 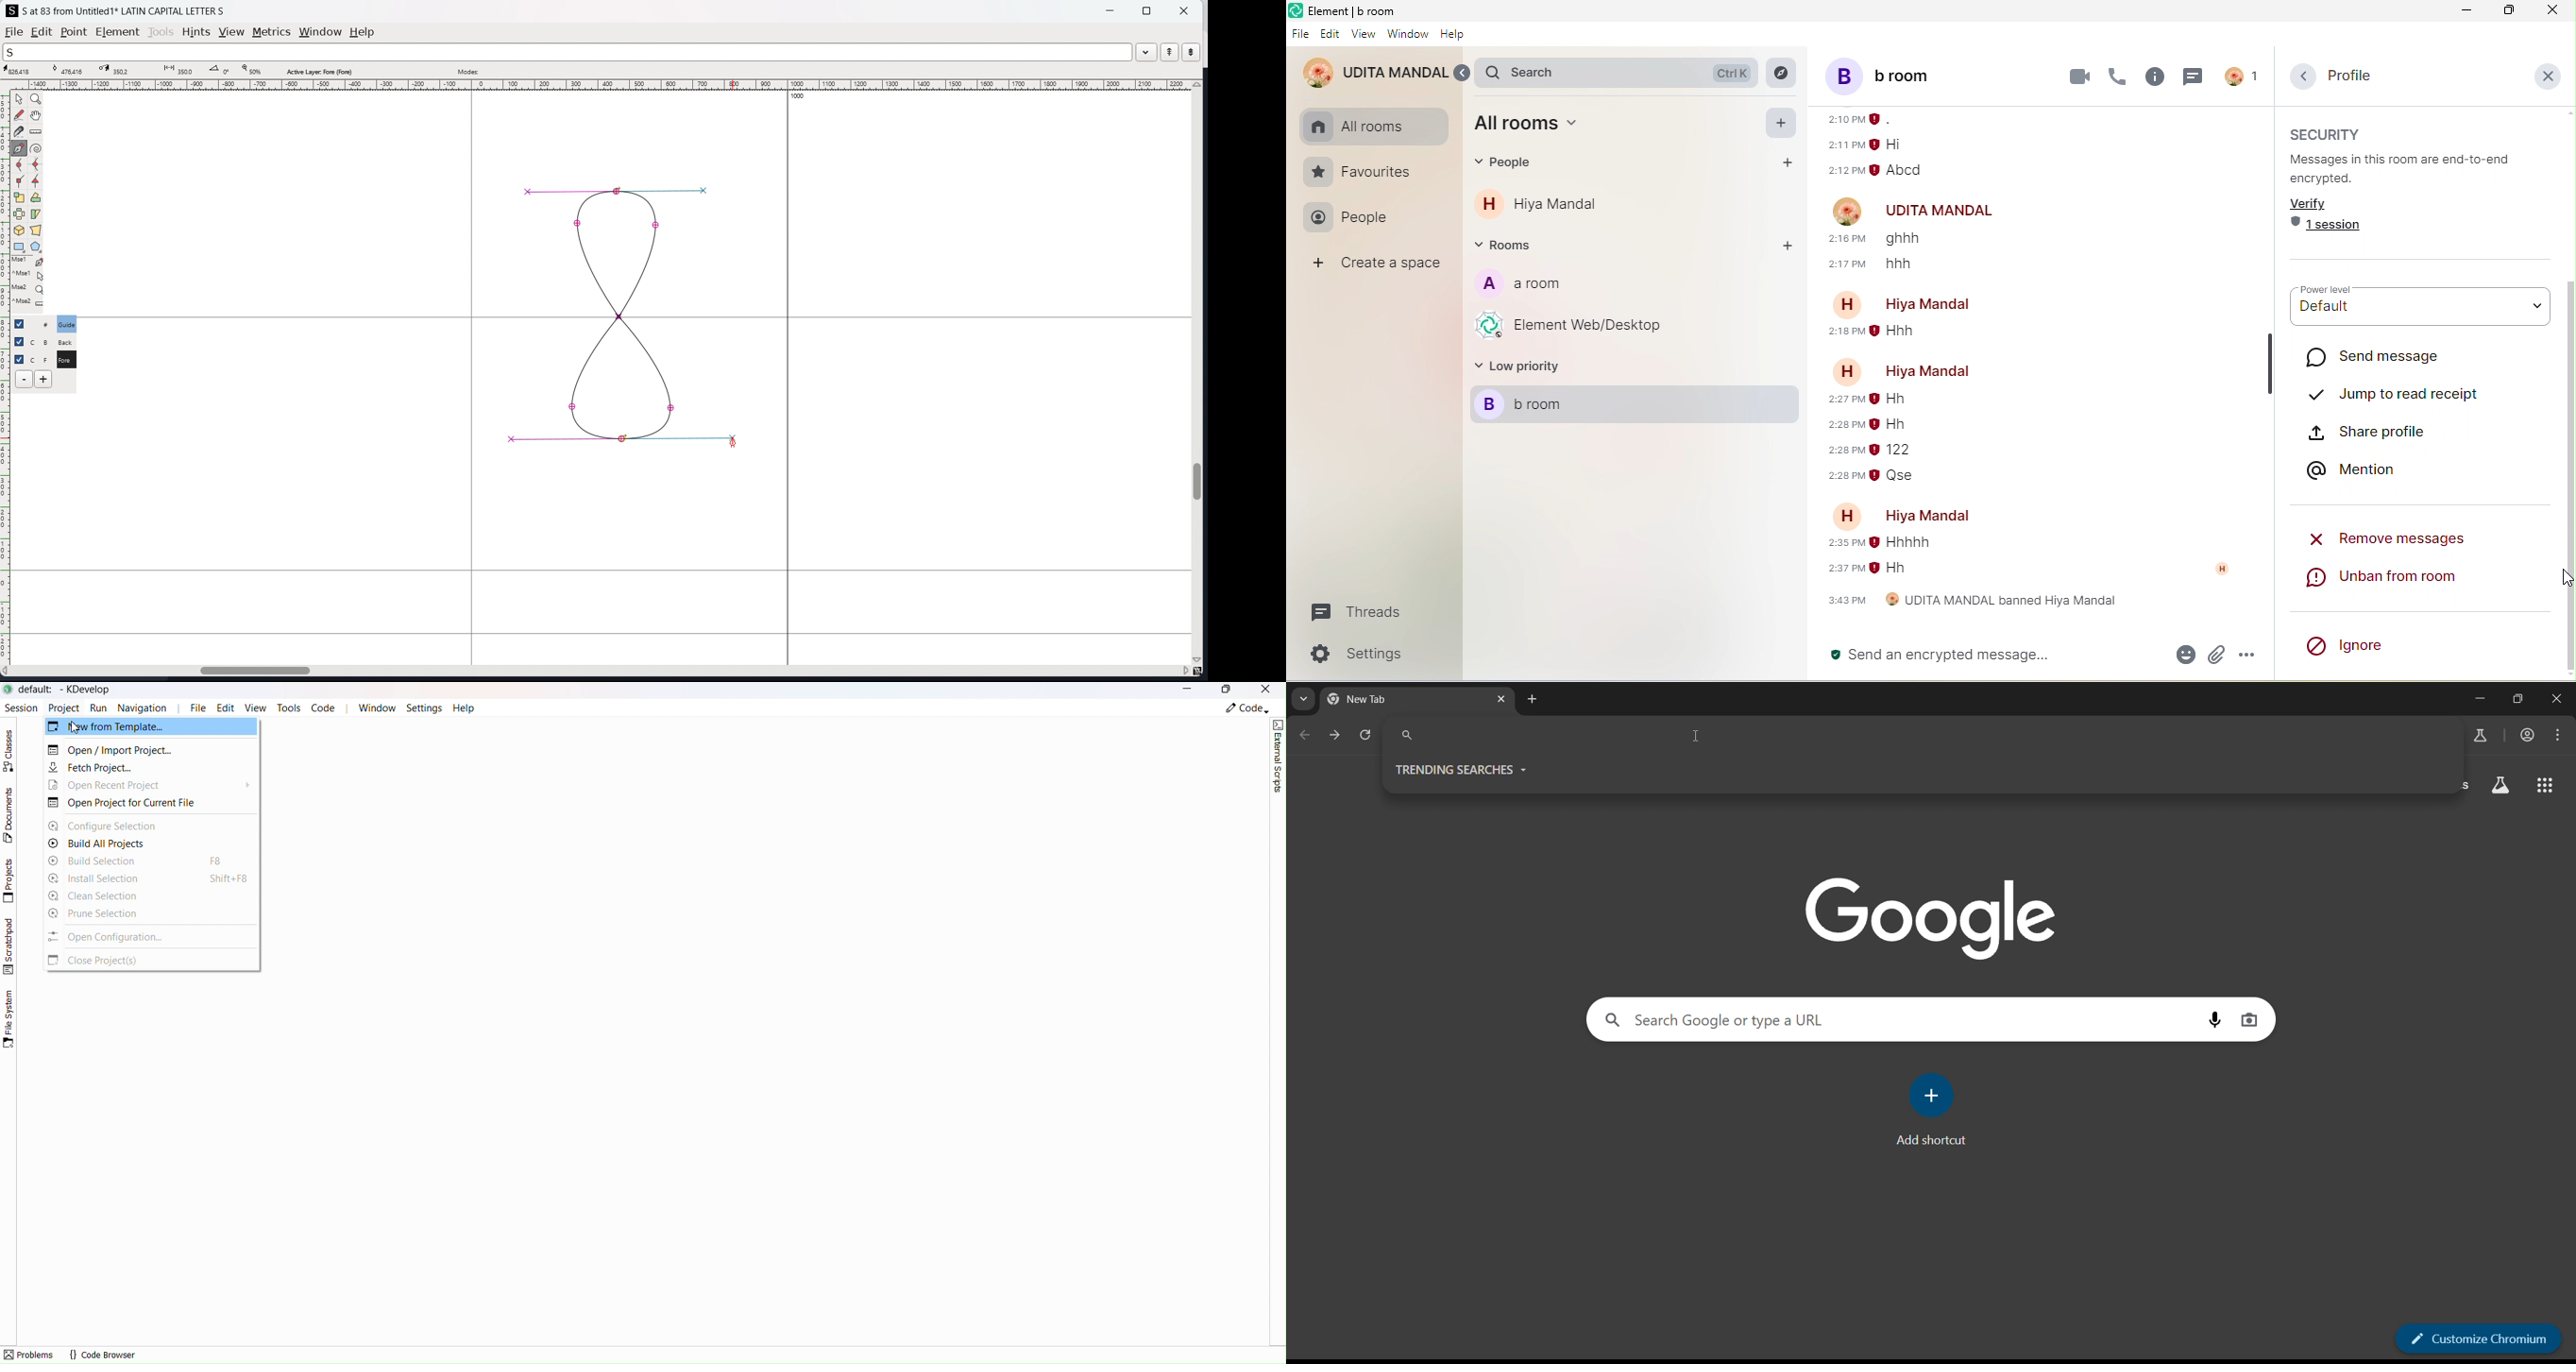 What do you see at coordinates (271, 32) in the screenshot?
I see `metrics` at bounding box center [271, 32].